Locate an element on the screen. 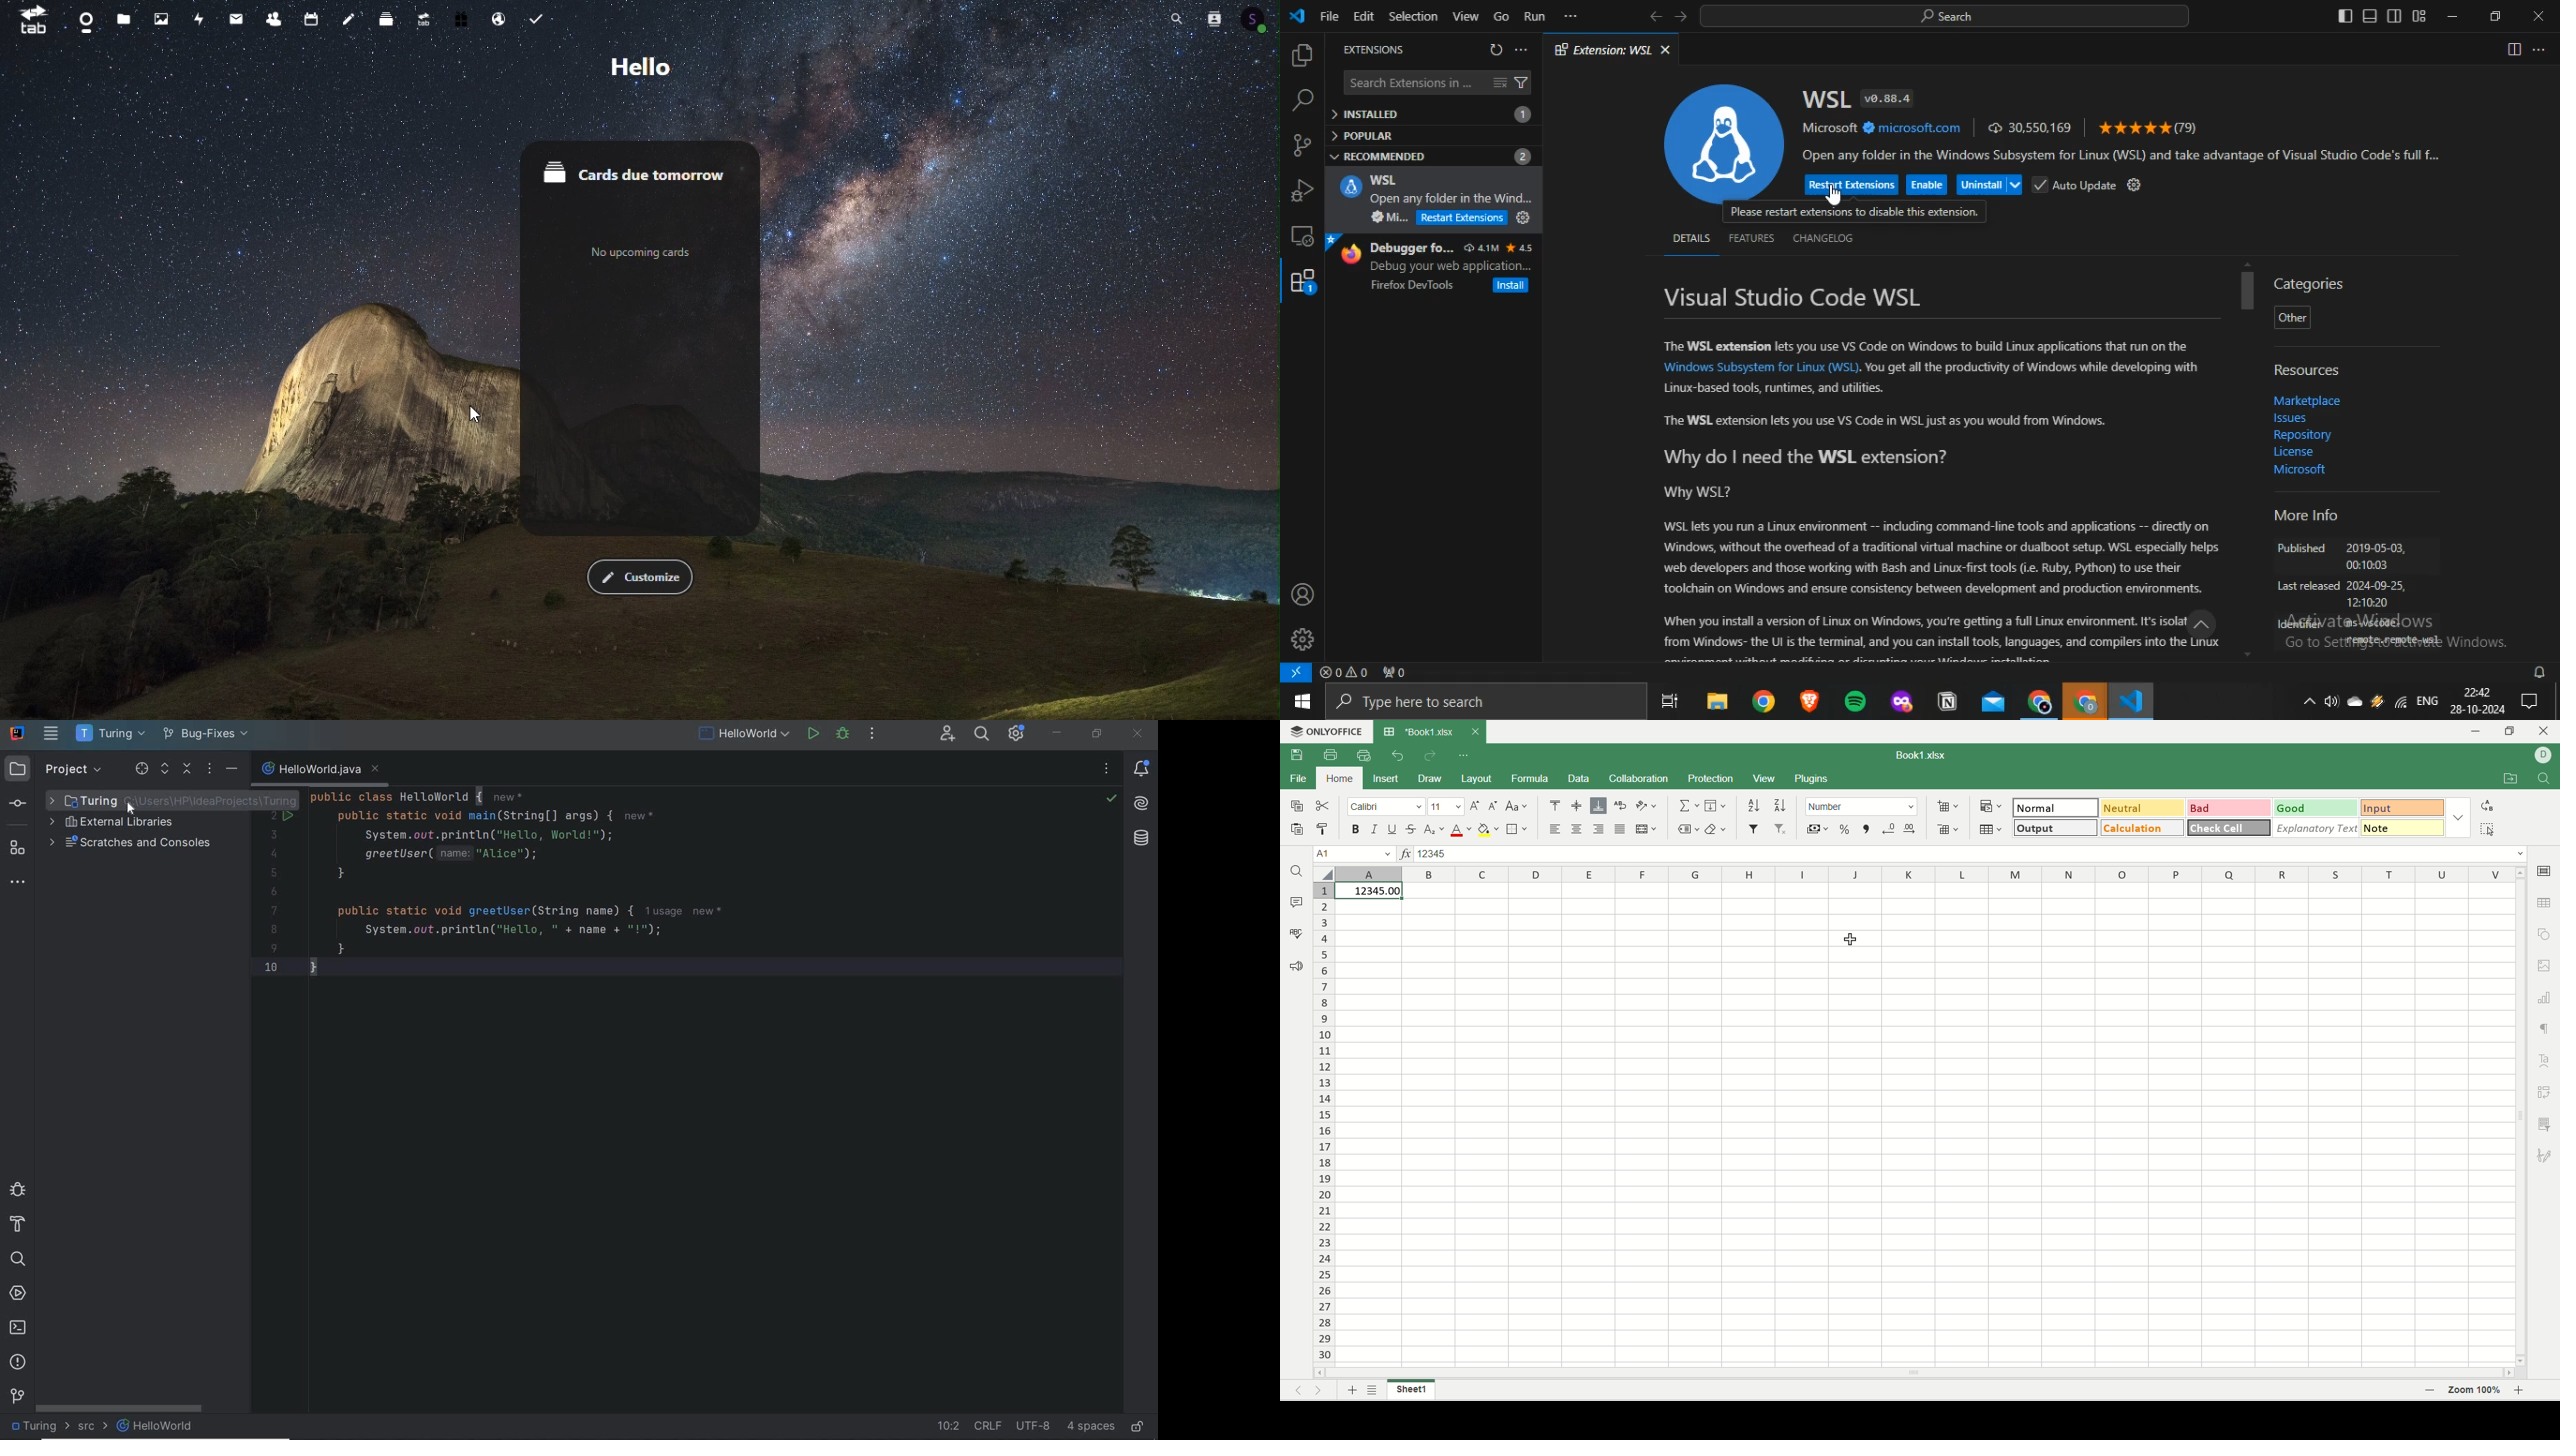  insert  is located at coordinates (1387, 781).